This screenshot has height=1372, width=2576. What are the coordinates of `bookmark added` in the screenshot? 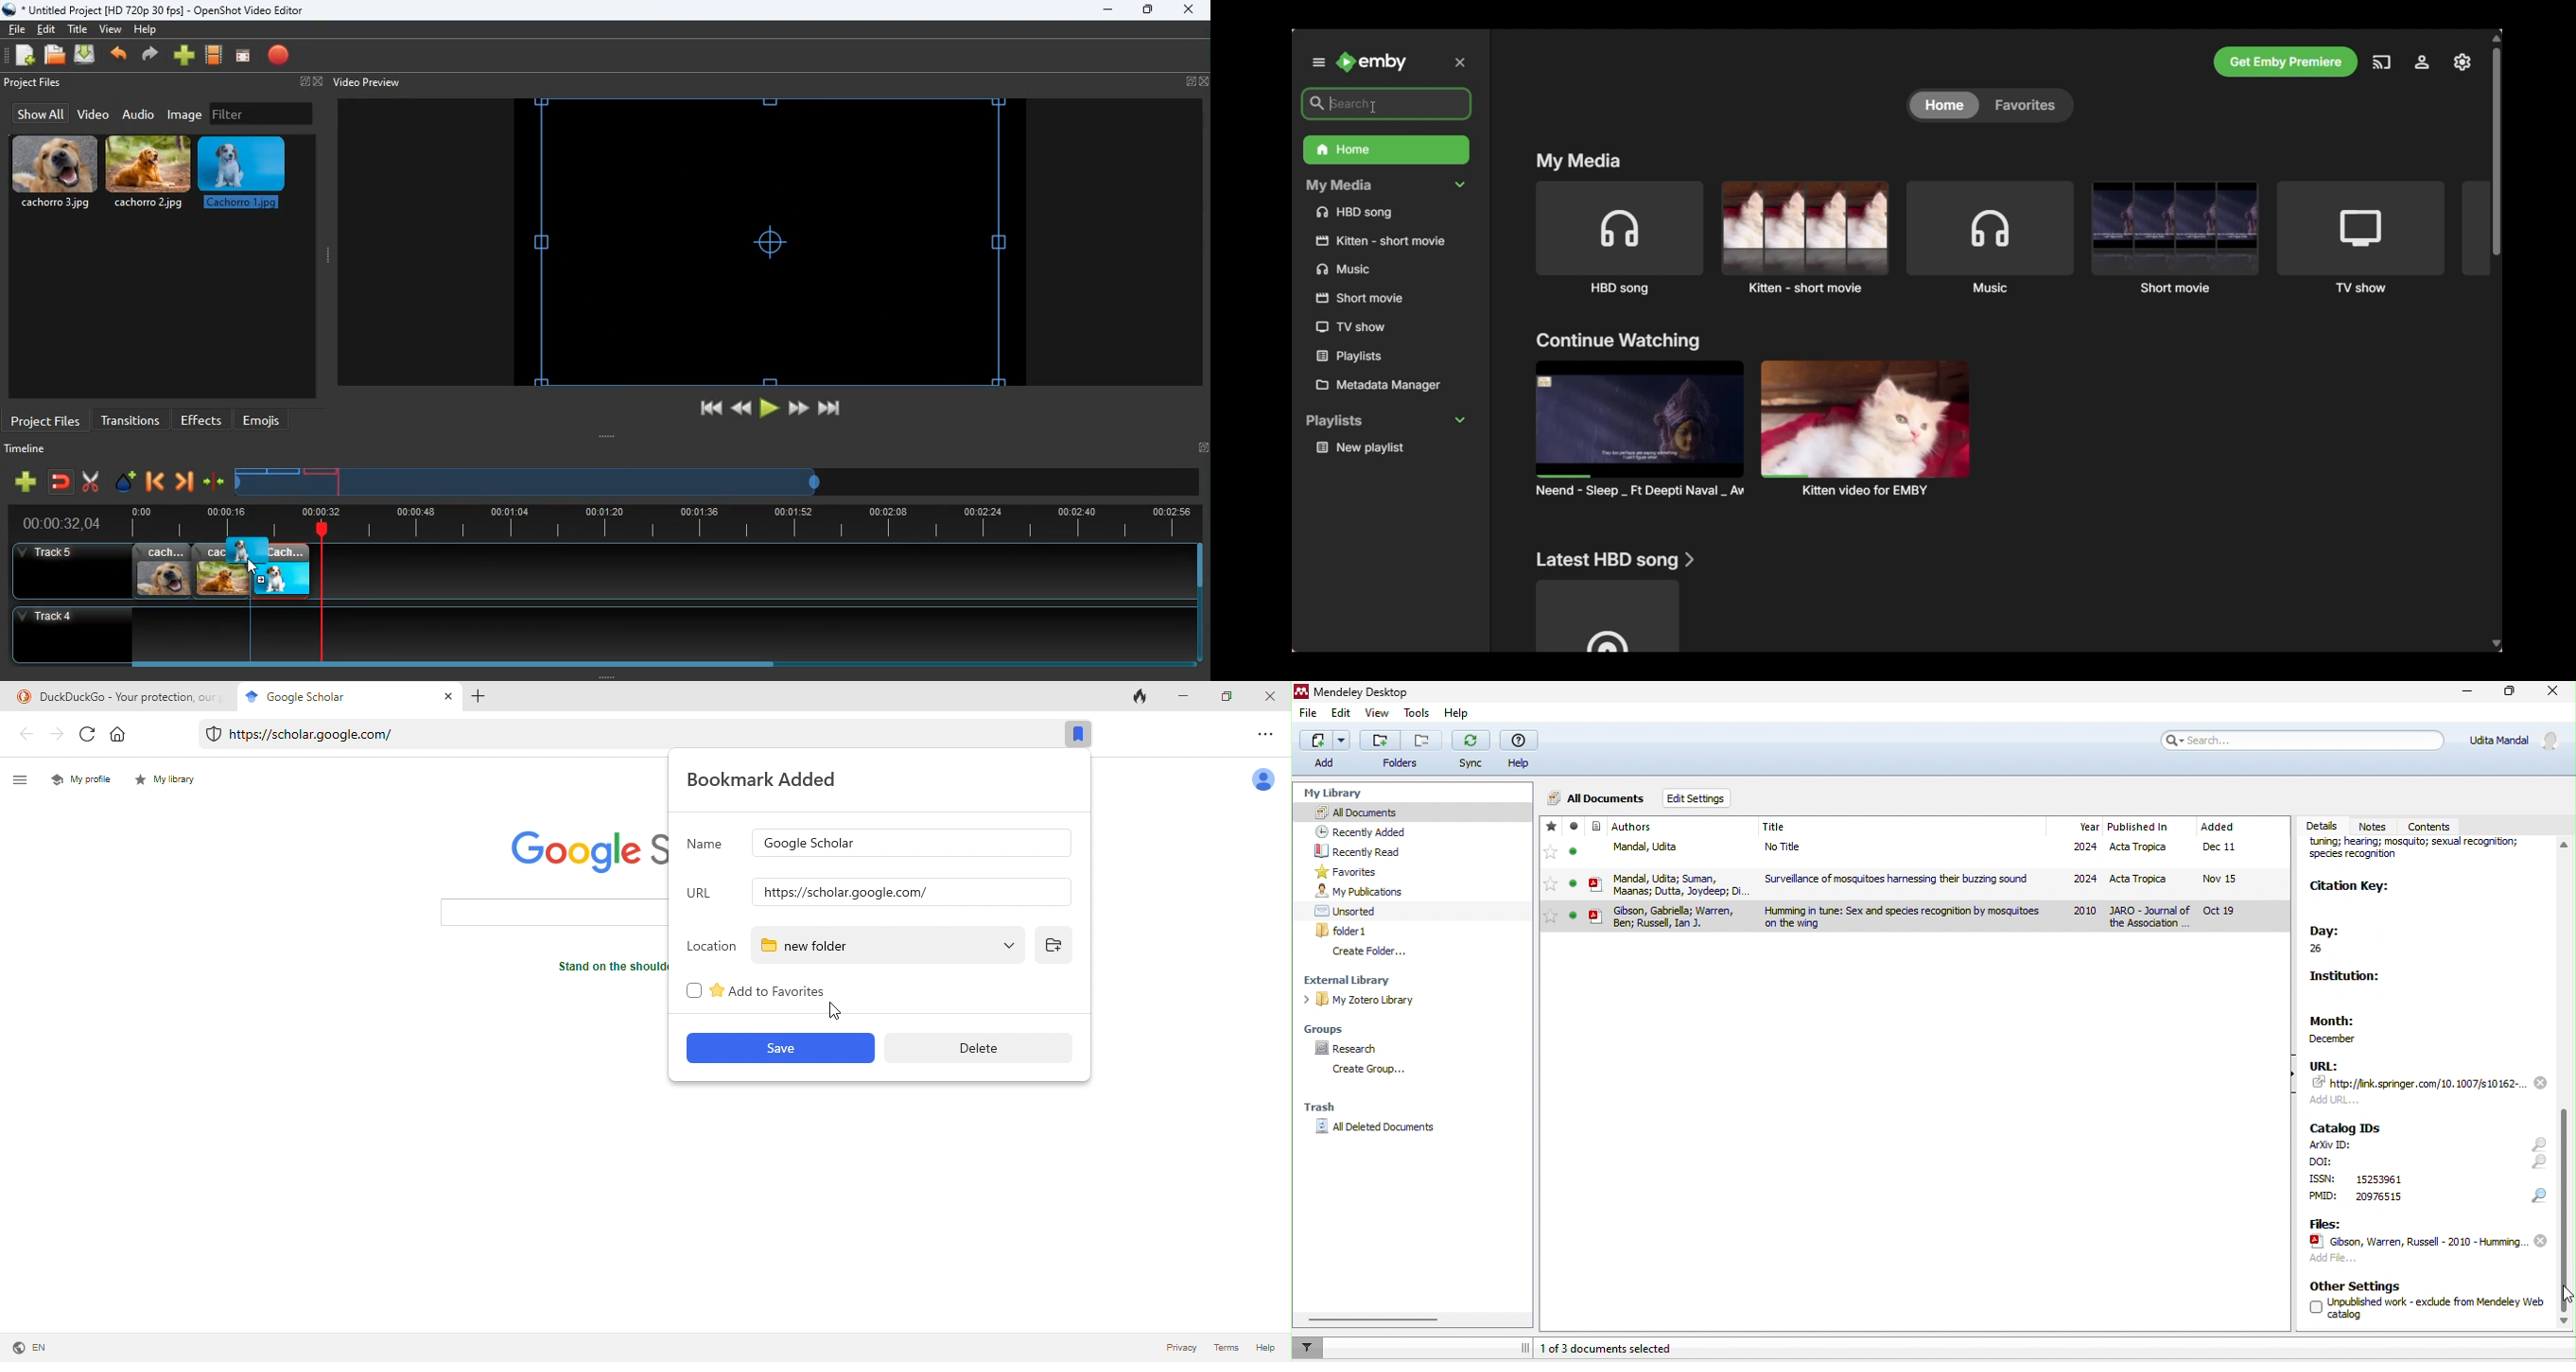 It's located at (767, 782).